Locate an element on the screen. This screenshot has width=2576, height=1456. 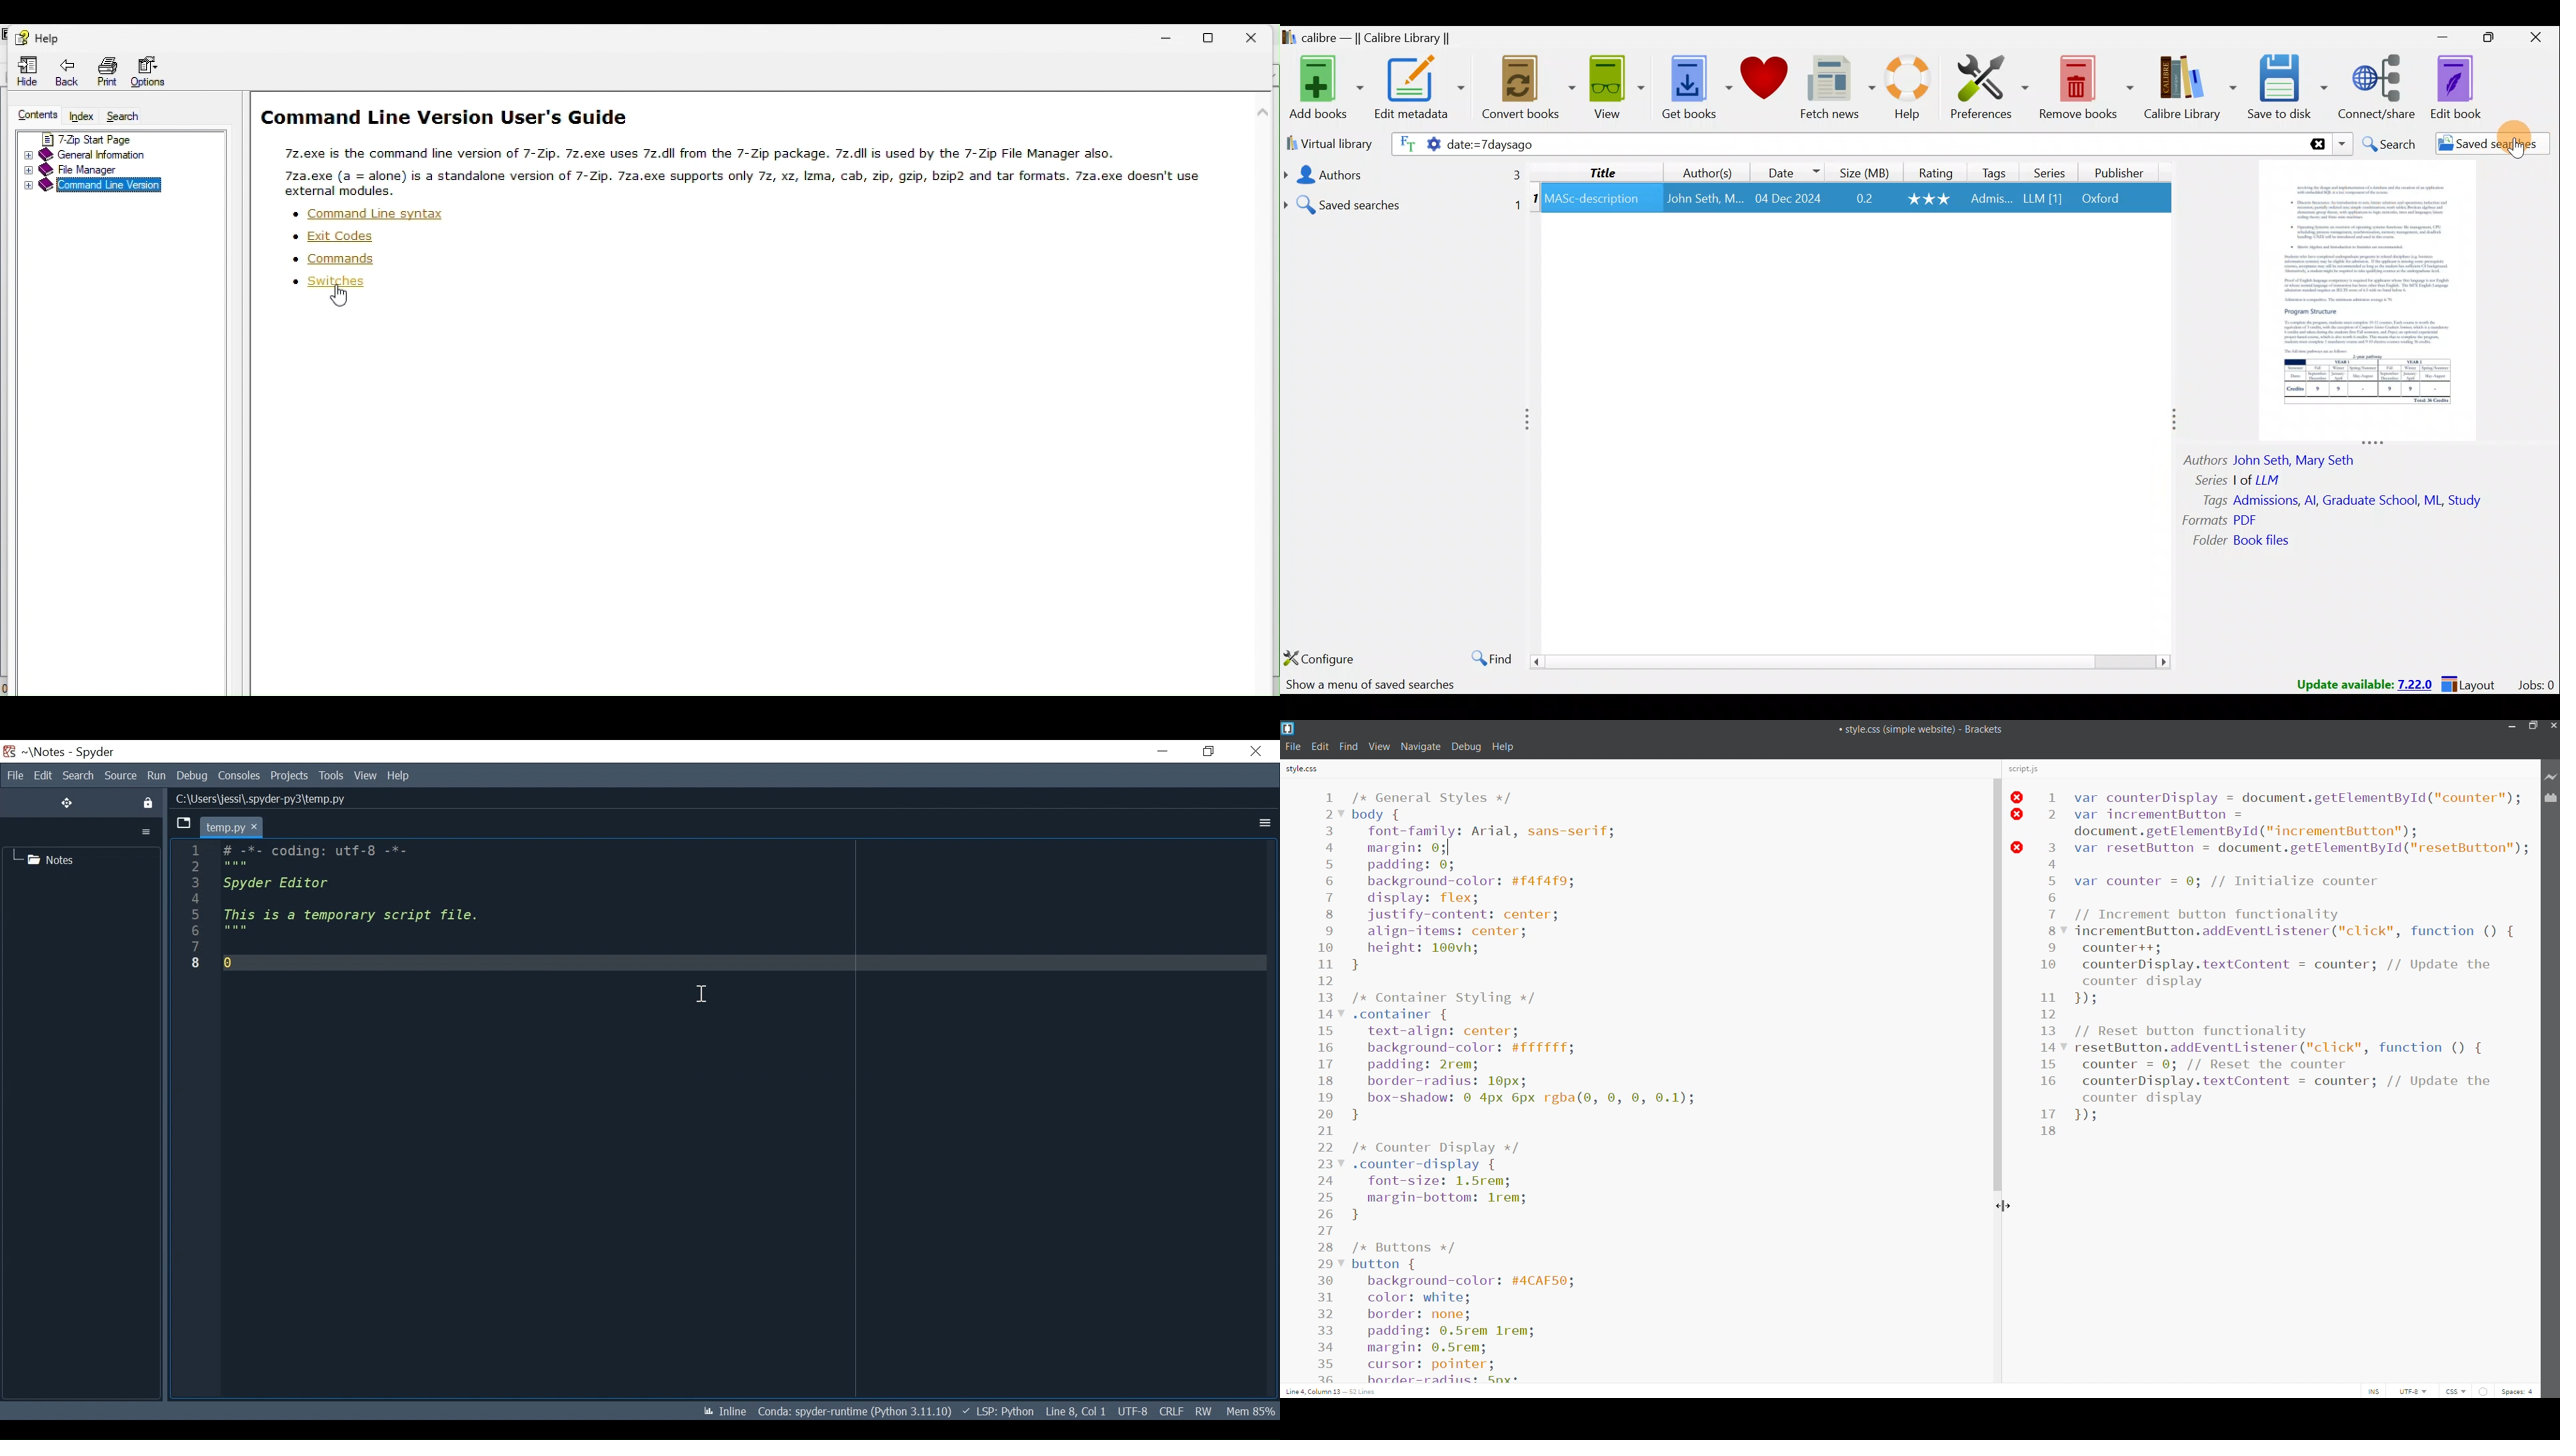
Help is located at coordinates (399, 776).